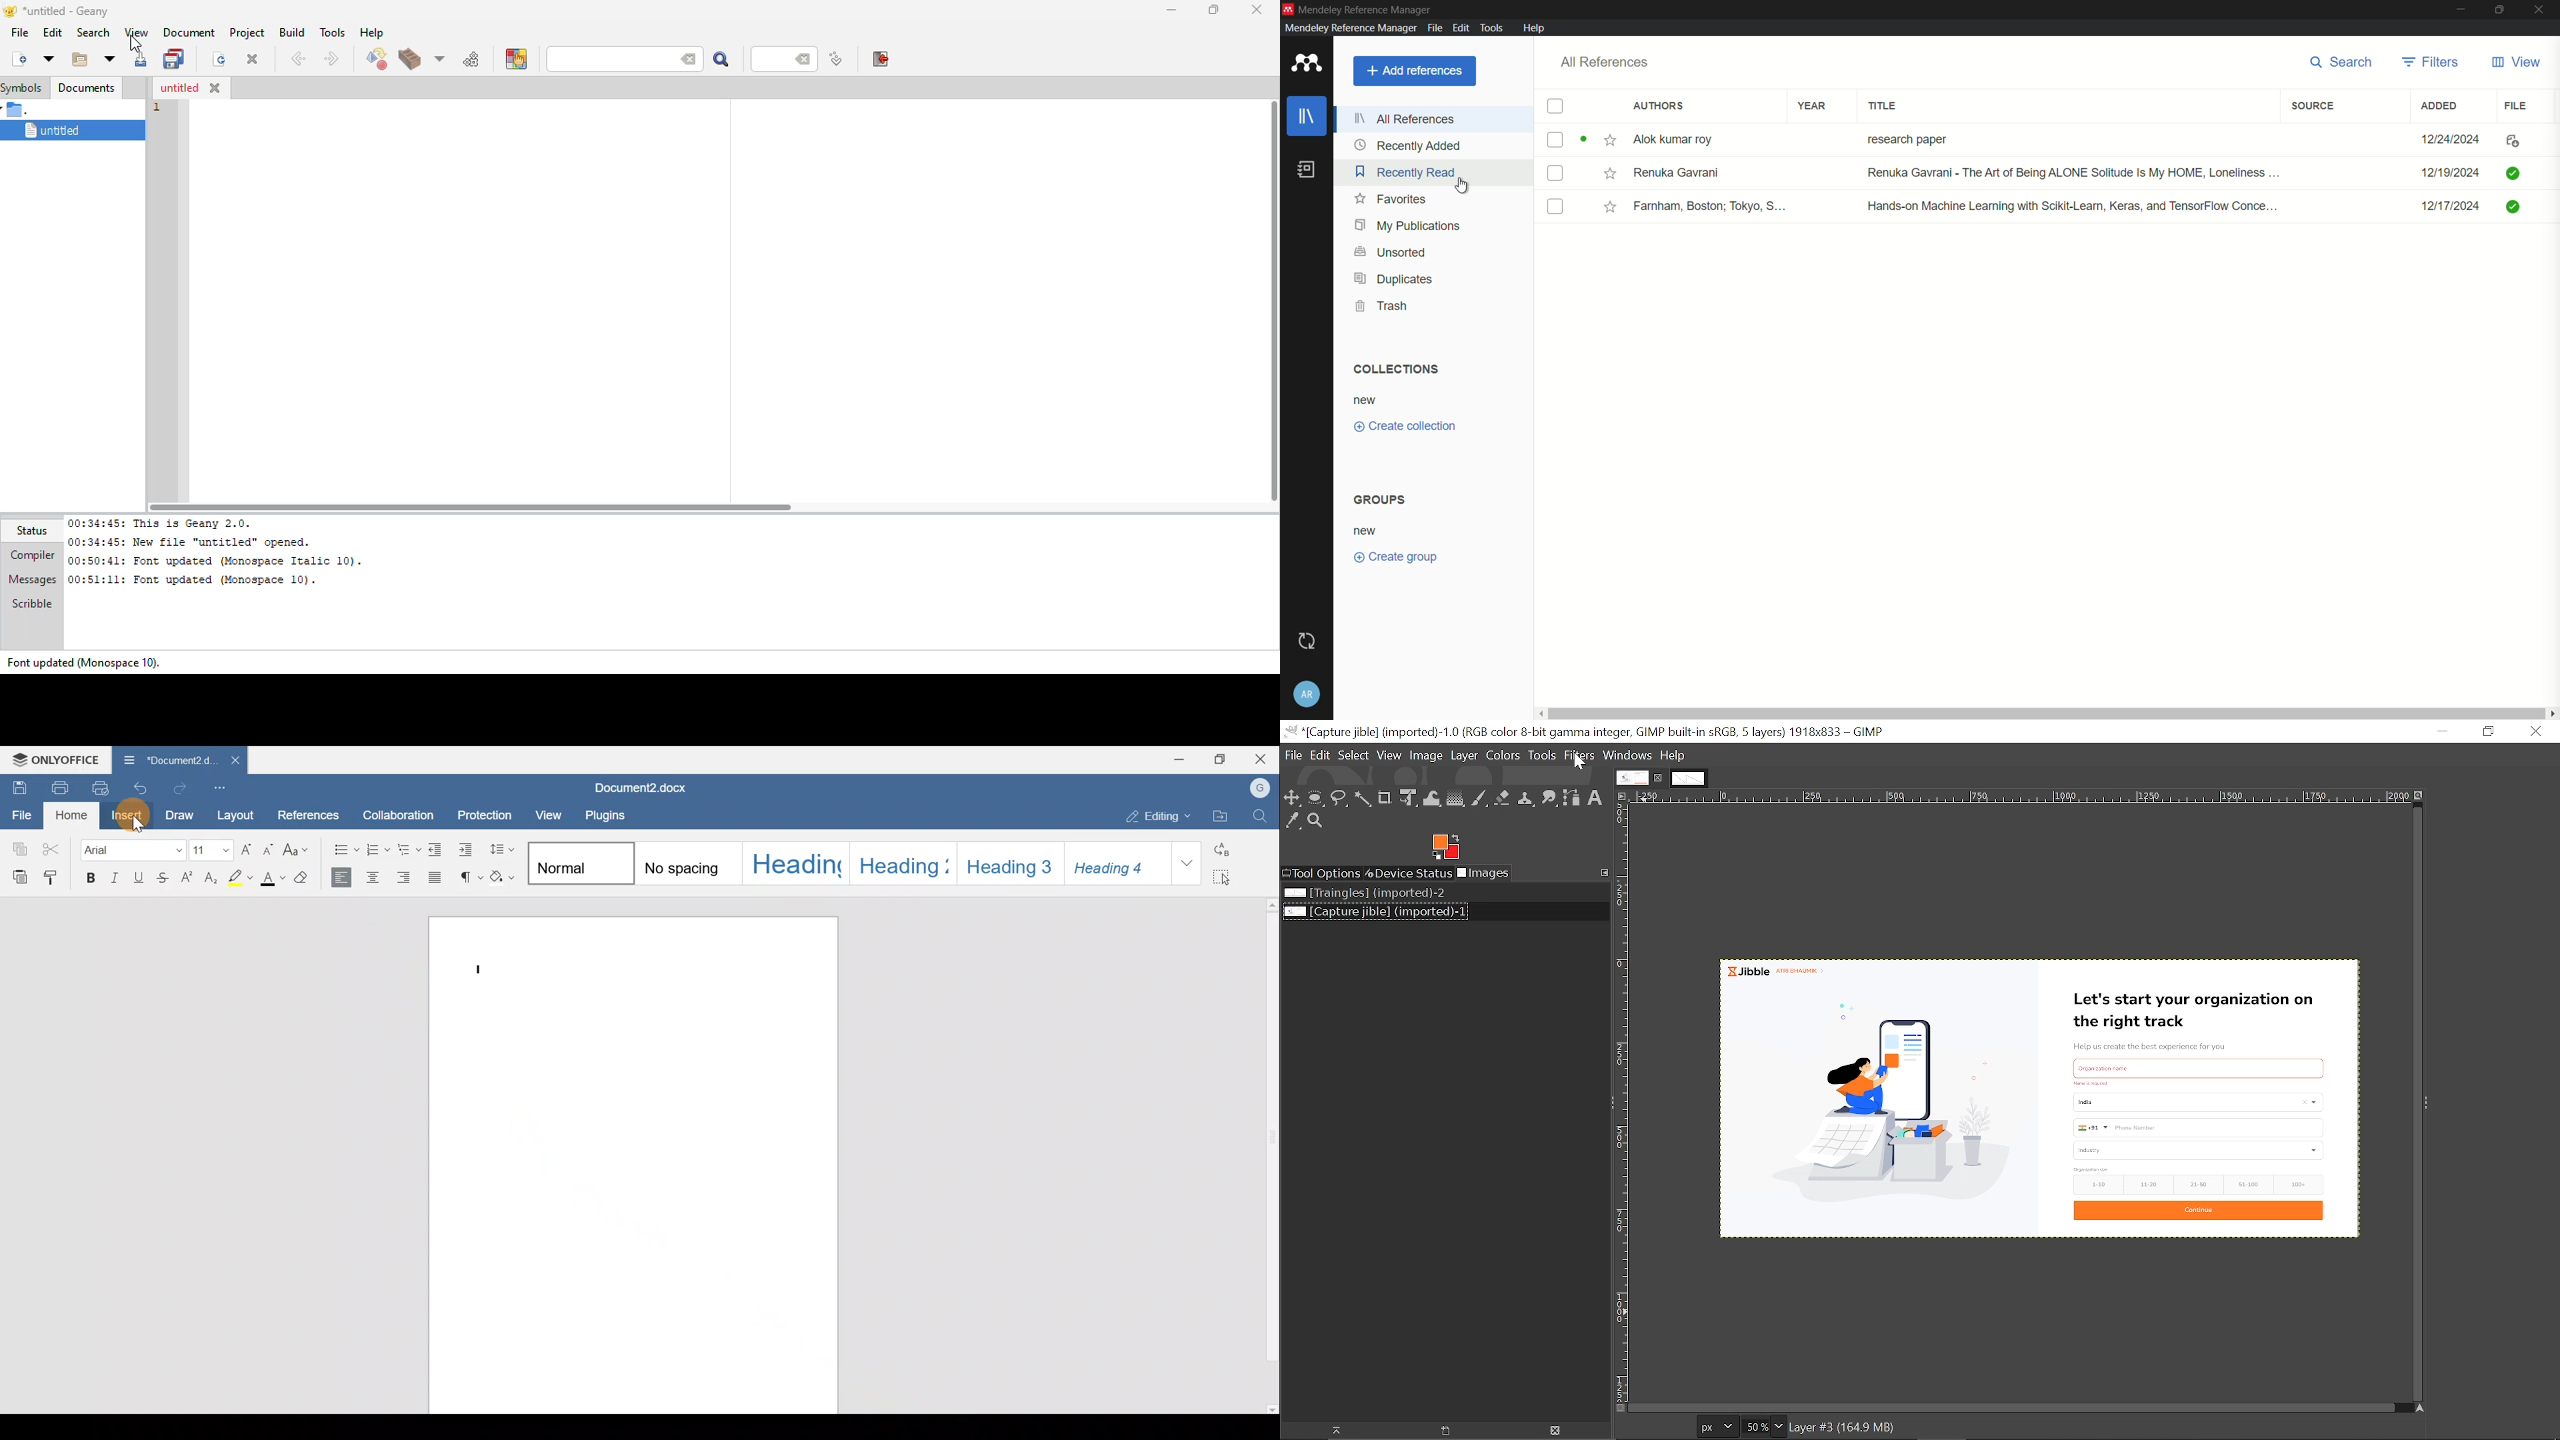 The image size is (2576, 1456). I want to click on source, so click(2313, 106).